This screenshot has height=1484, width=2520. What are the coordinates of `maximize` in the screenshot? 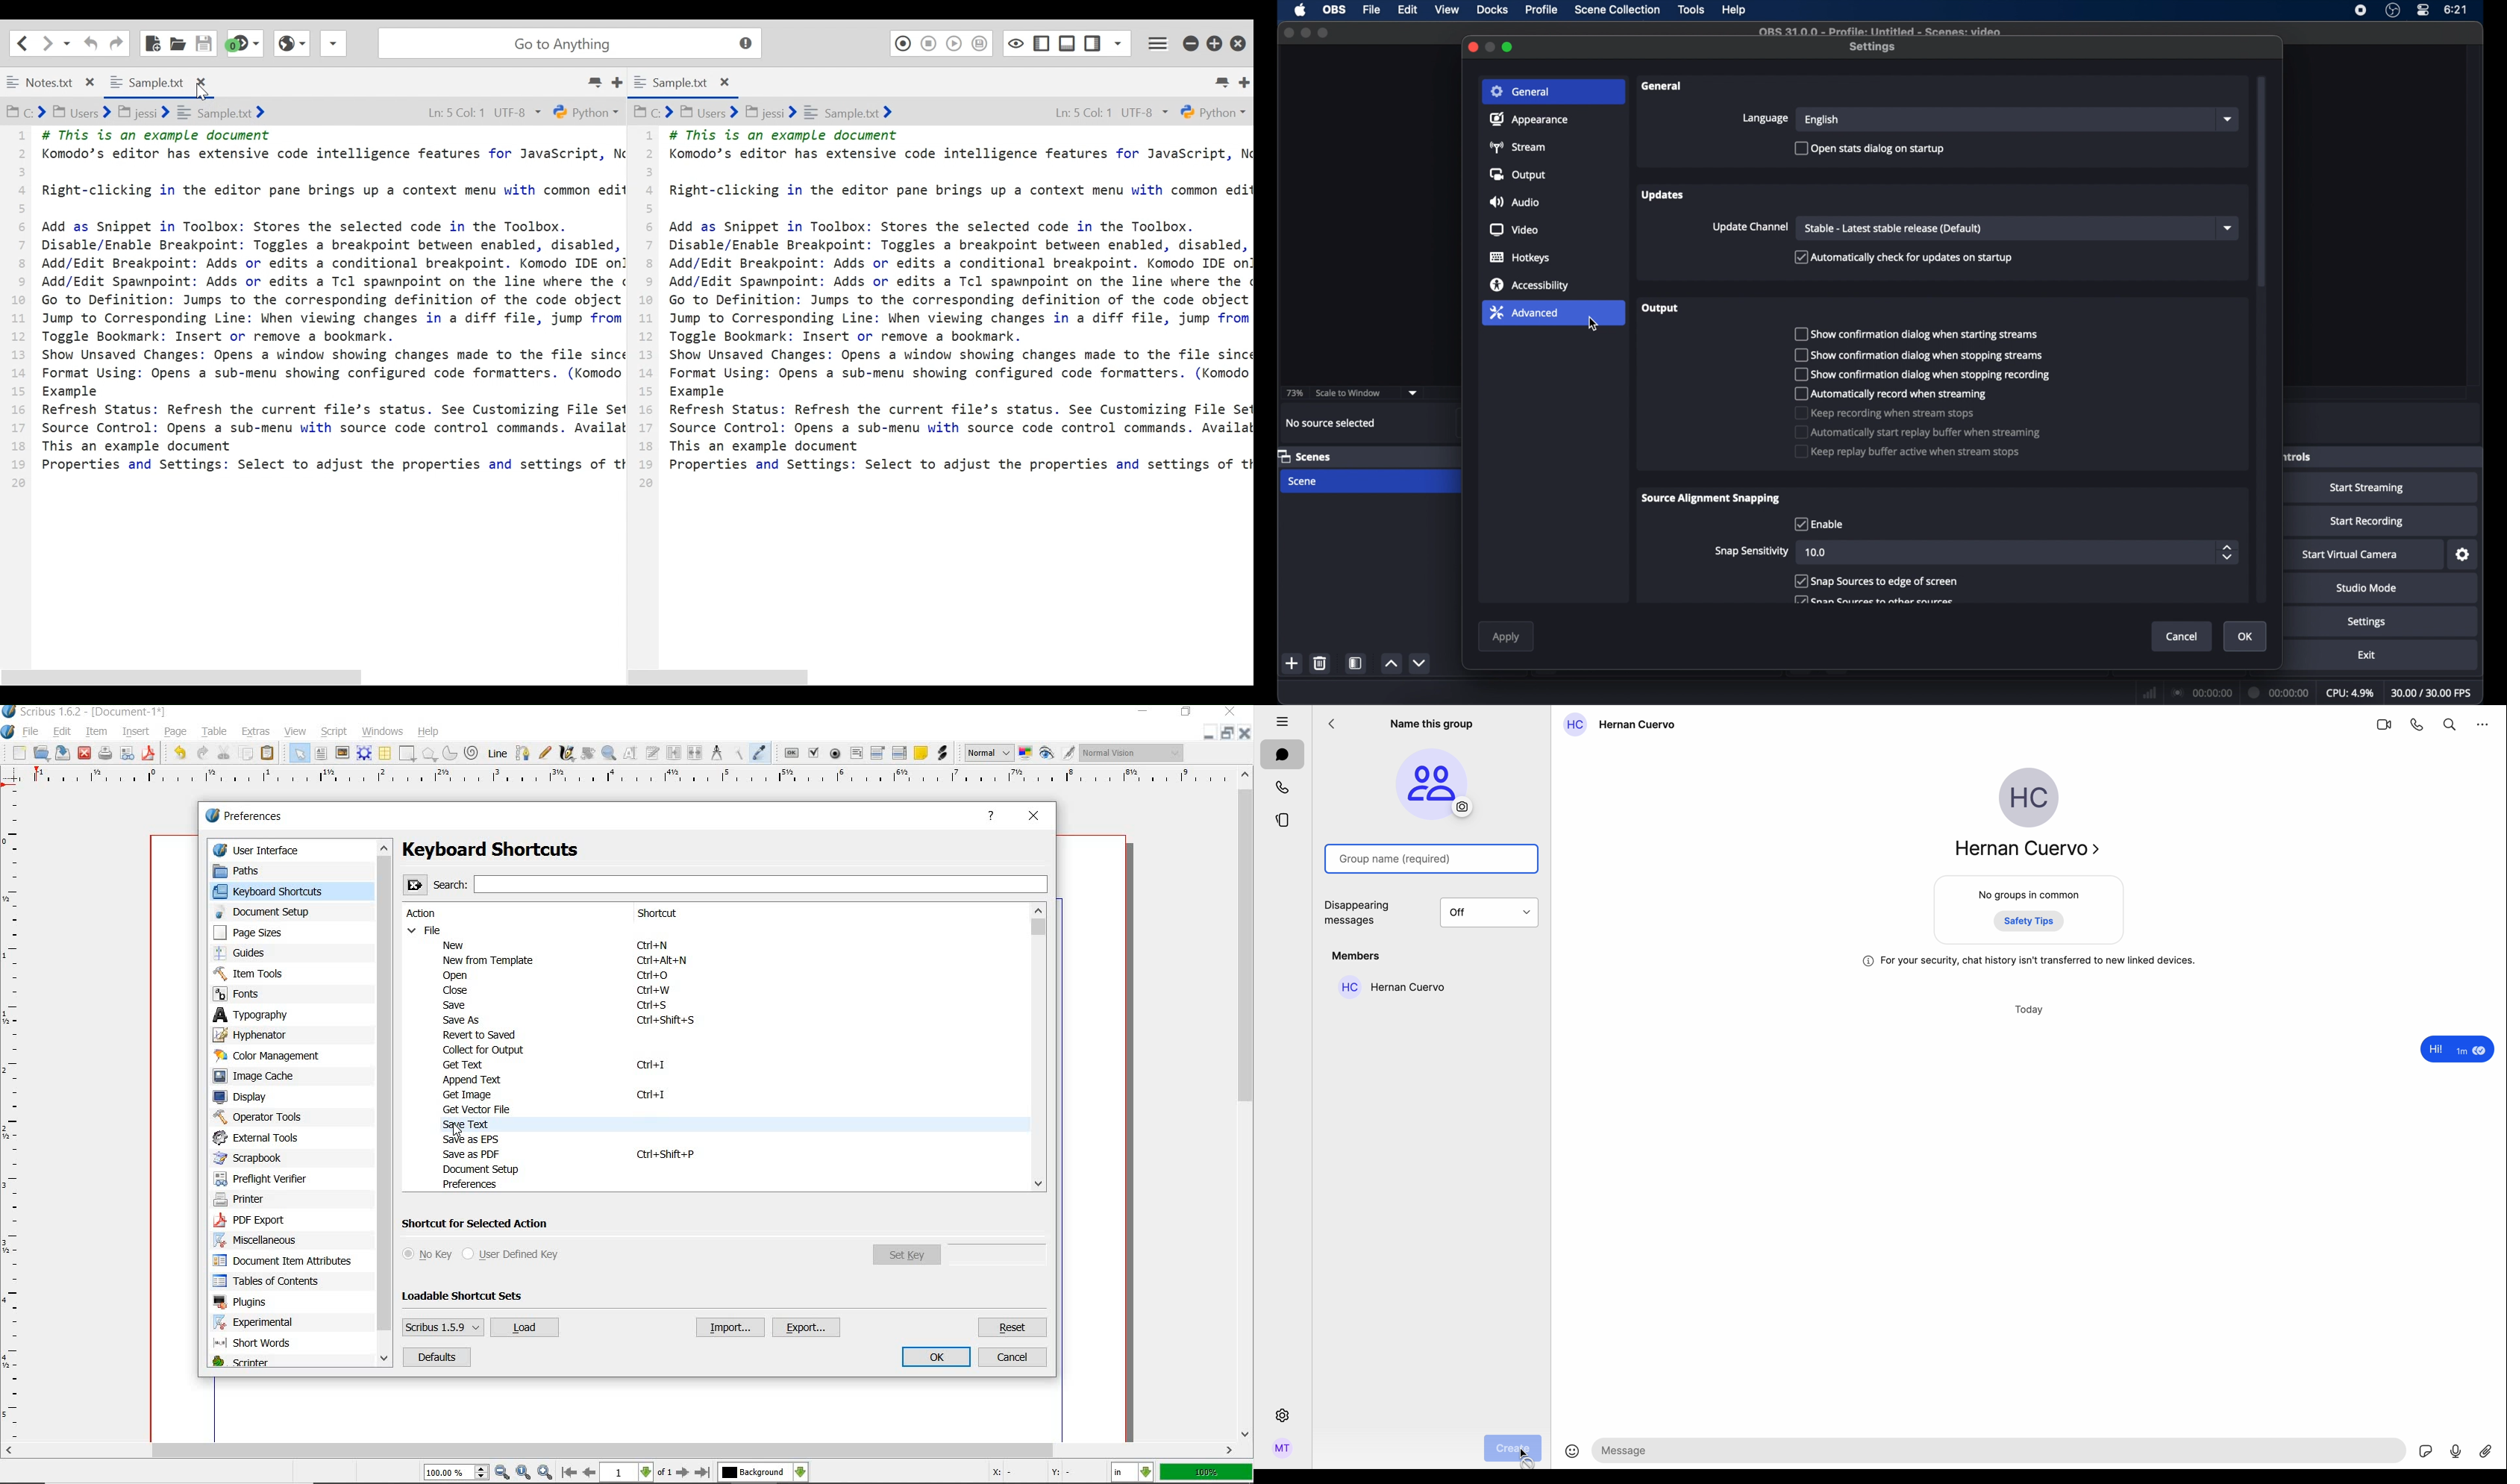 It's located at (1324, 33).